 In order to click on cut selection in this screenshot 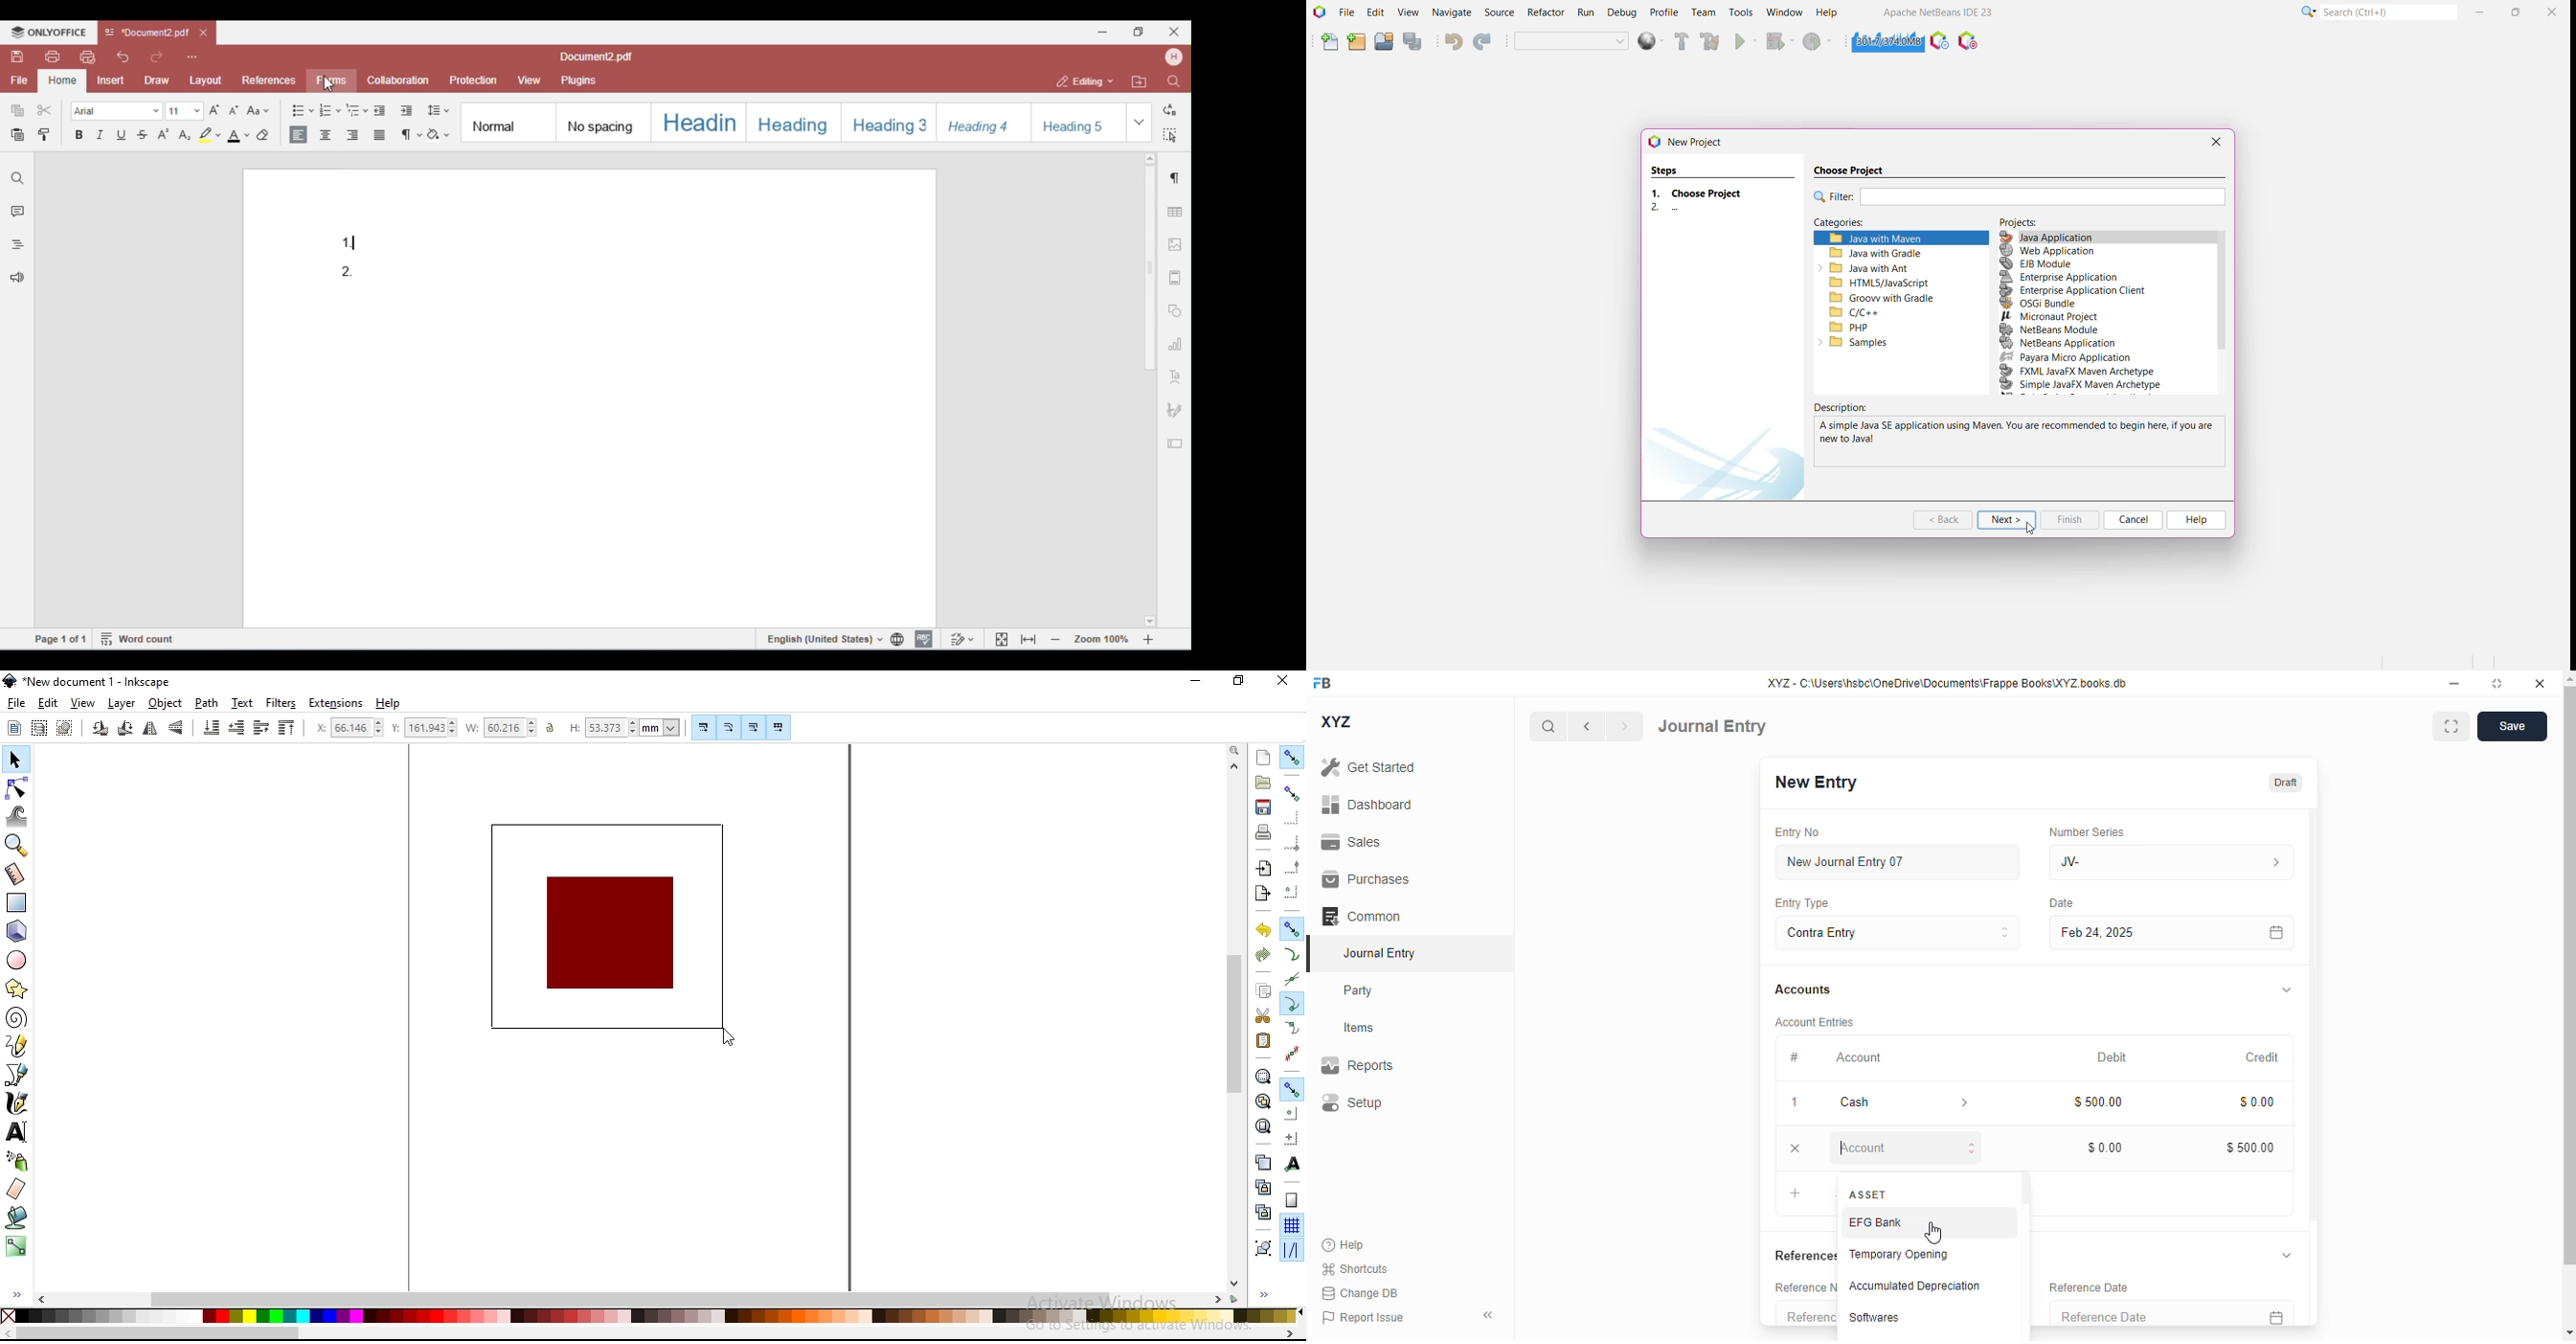, I will do `click(1260, 1017)`.